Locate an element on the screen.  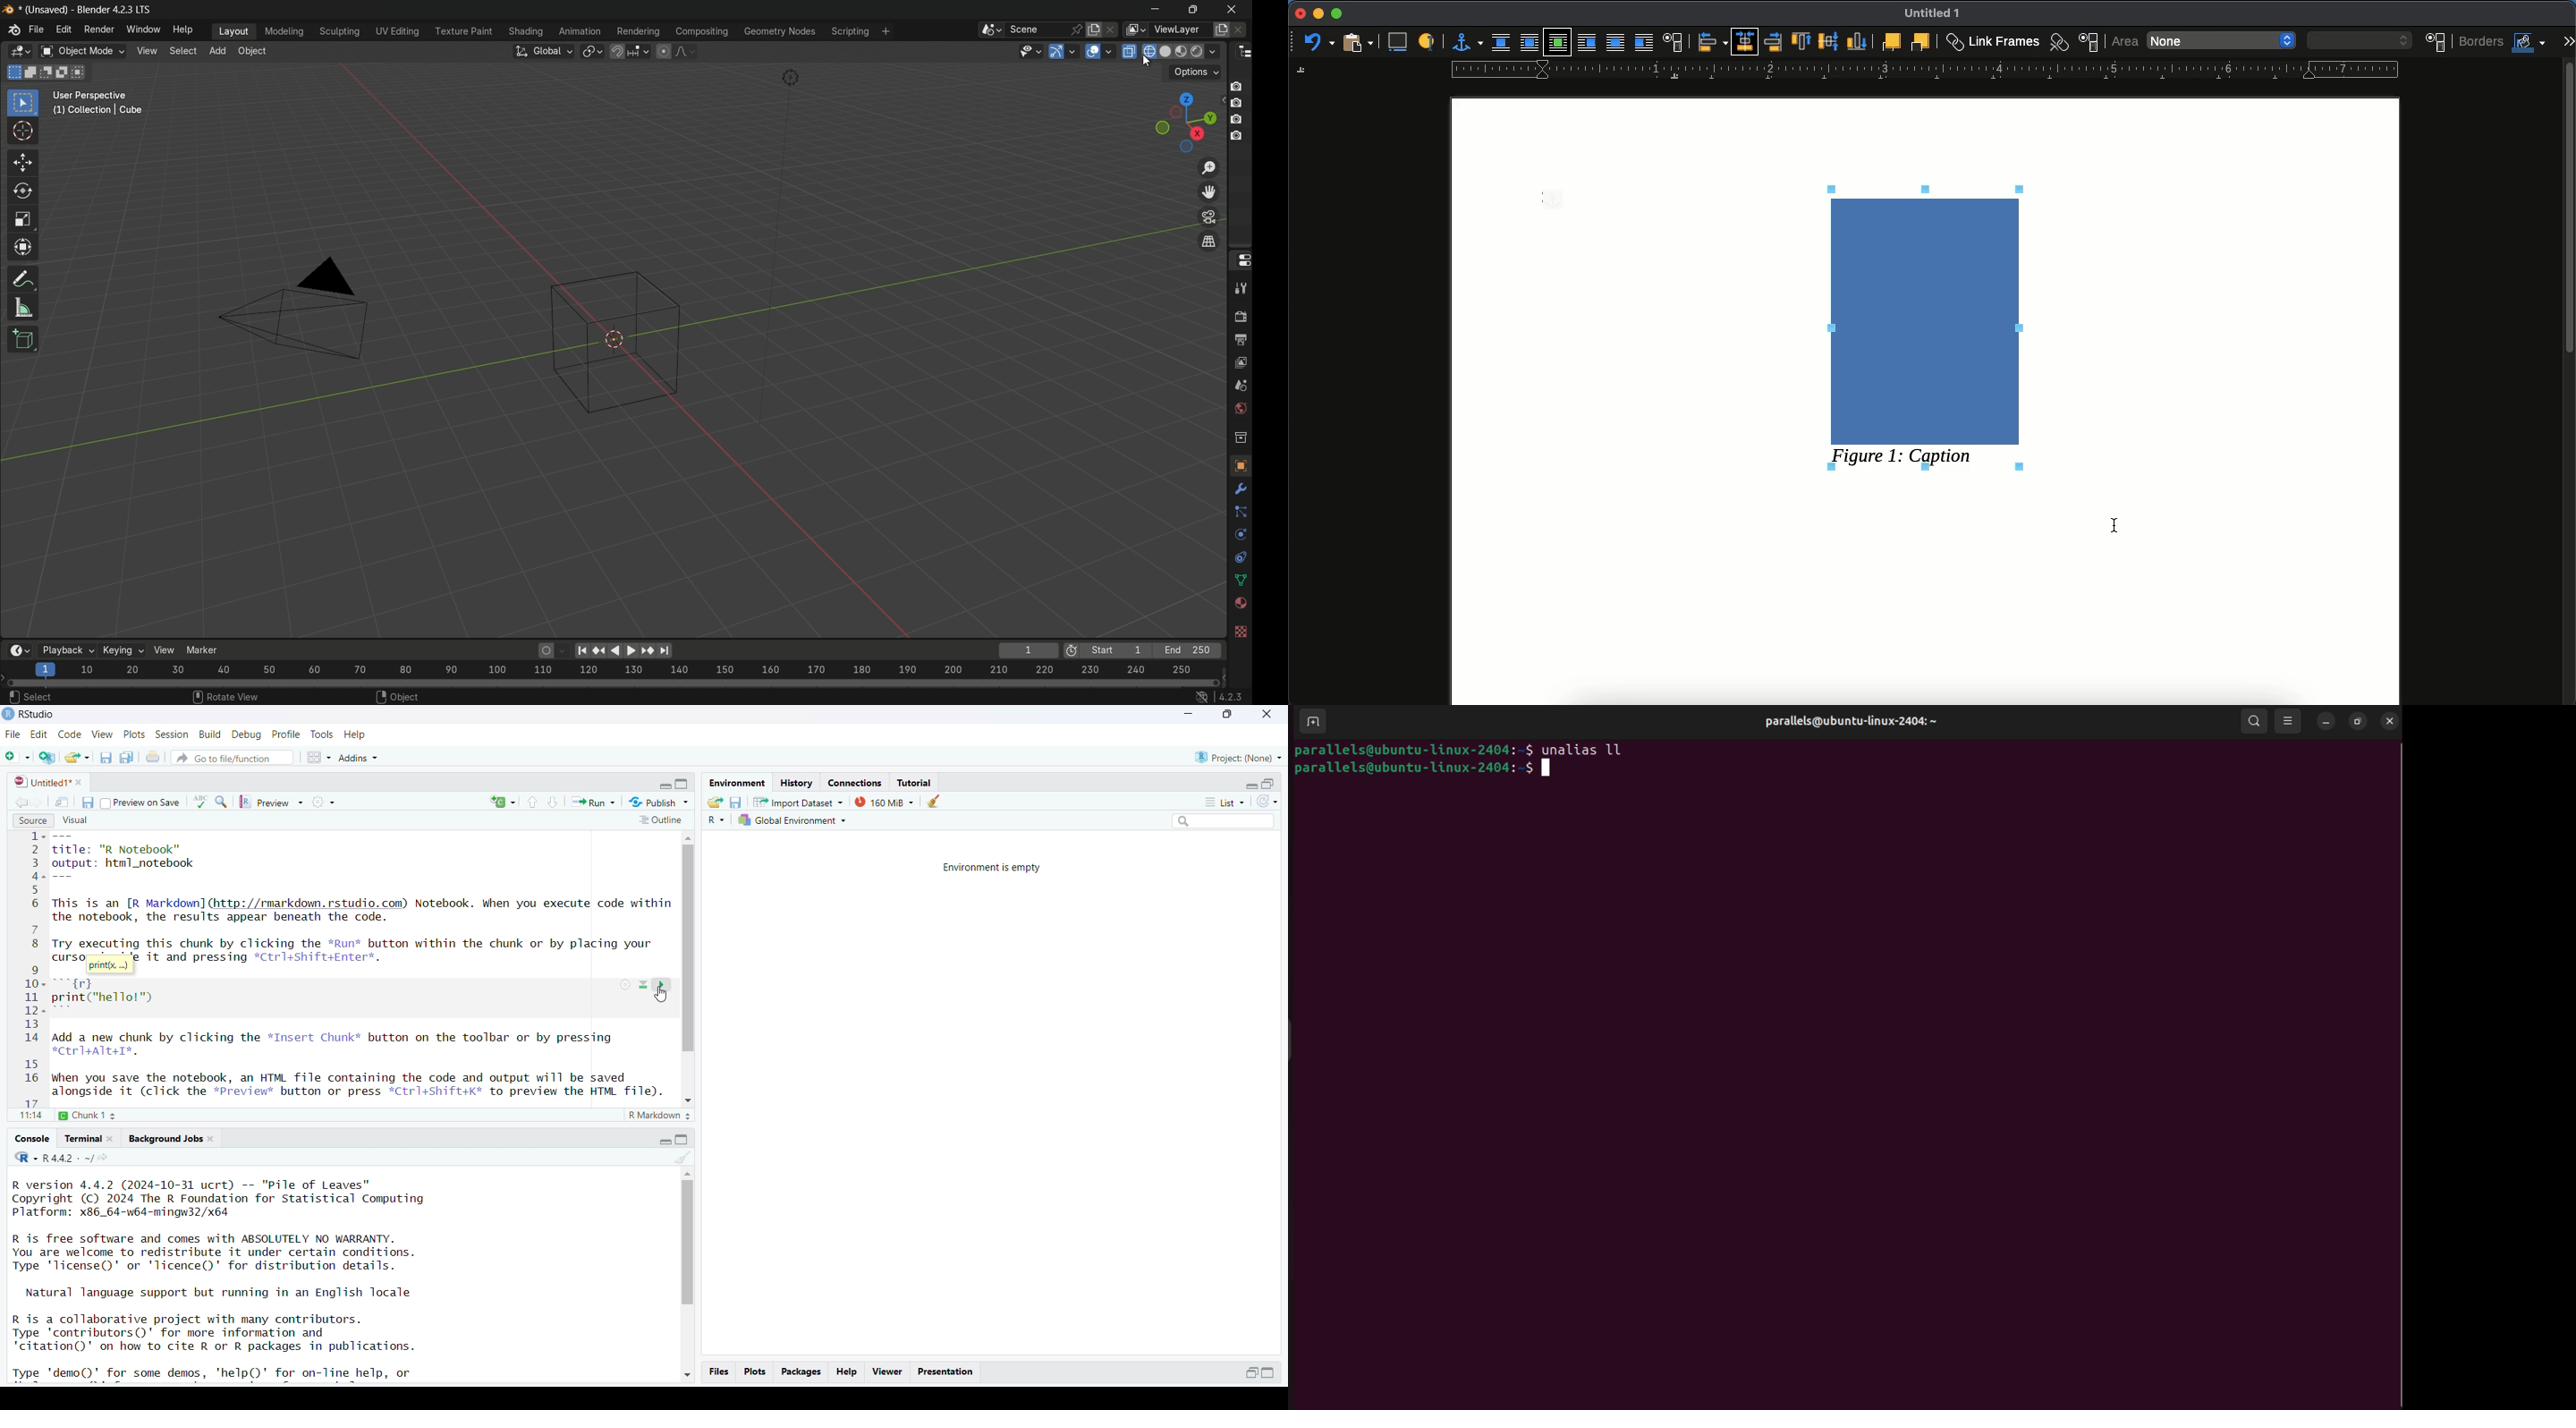
go backward is located at coordinates (19, 800).